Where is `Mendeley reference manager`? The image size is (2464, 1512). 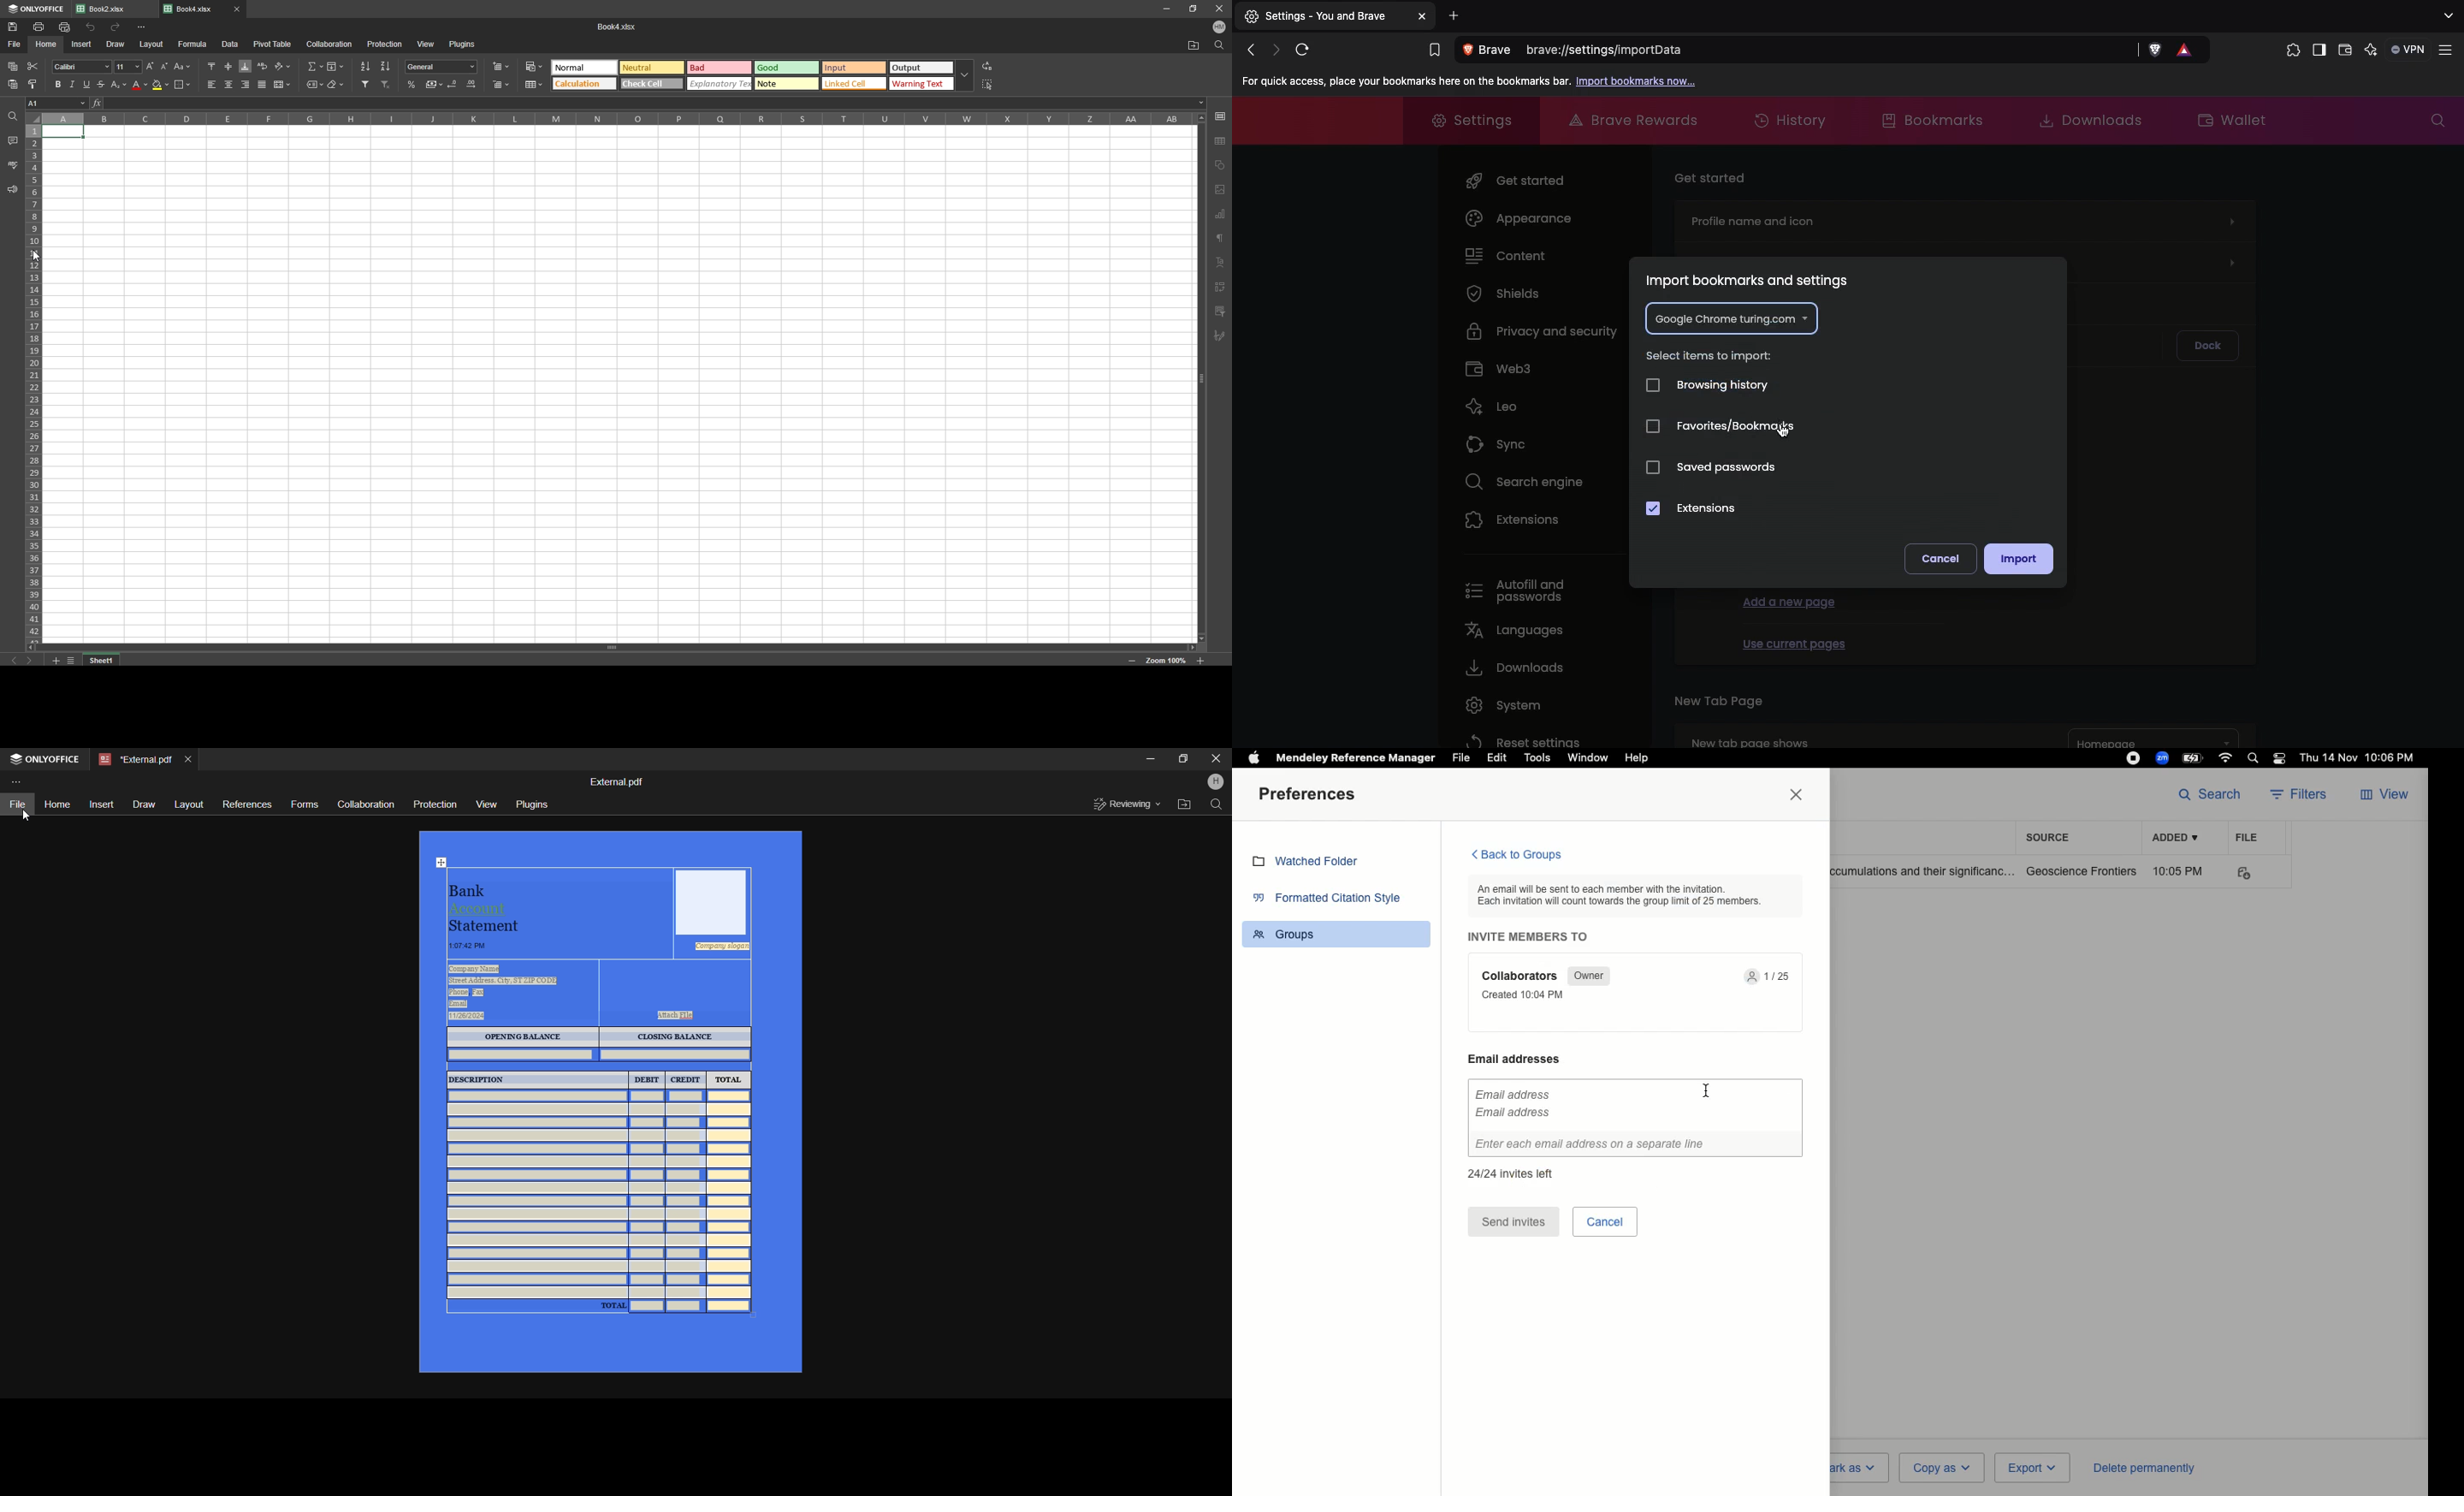
Mendeley reference manager is located at coordinates (1357, 758).